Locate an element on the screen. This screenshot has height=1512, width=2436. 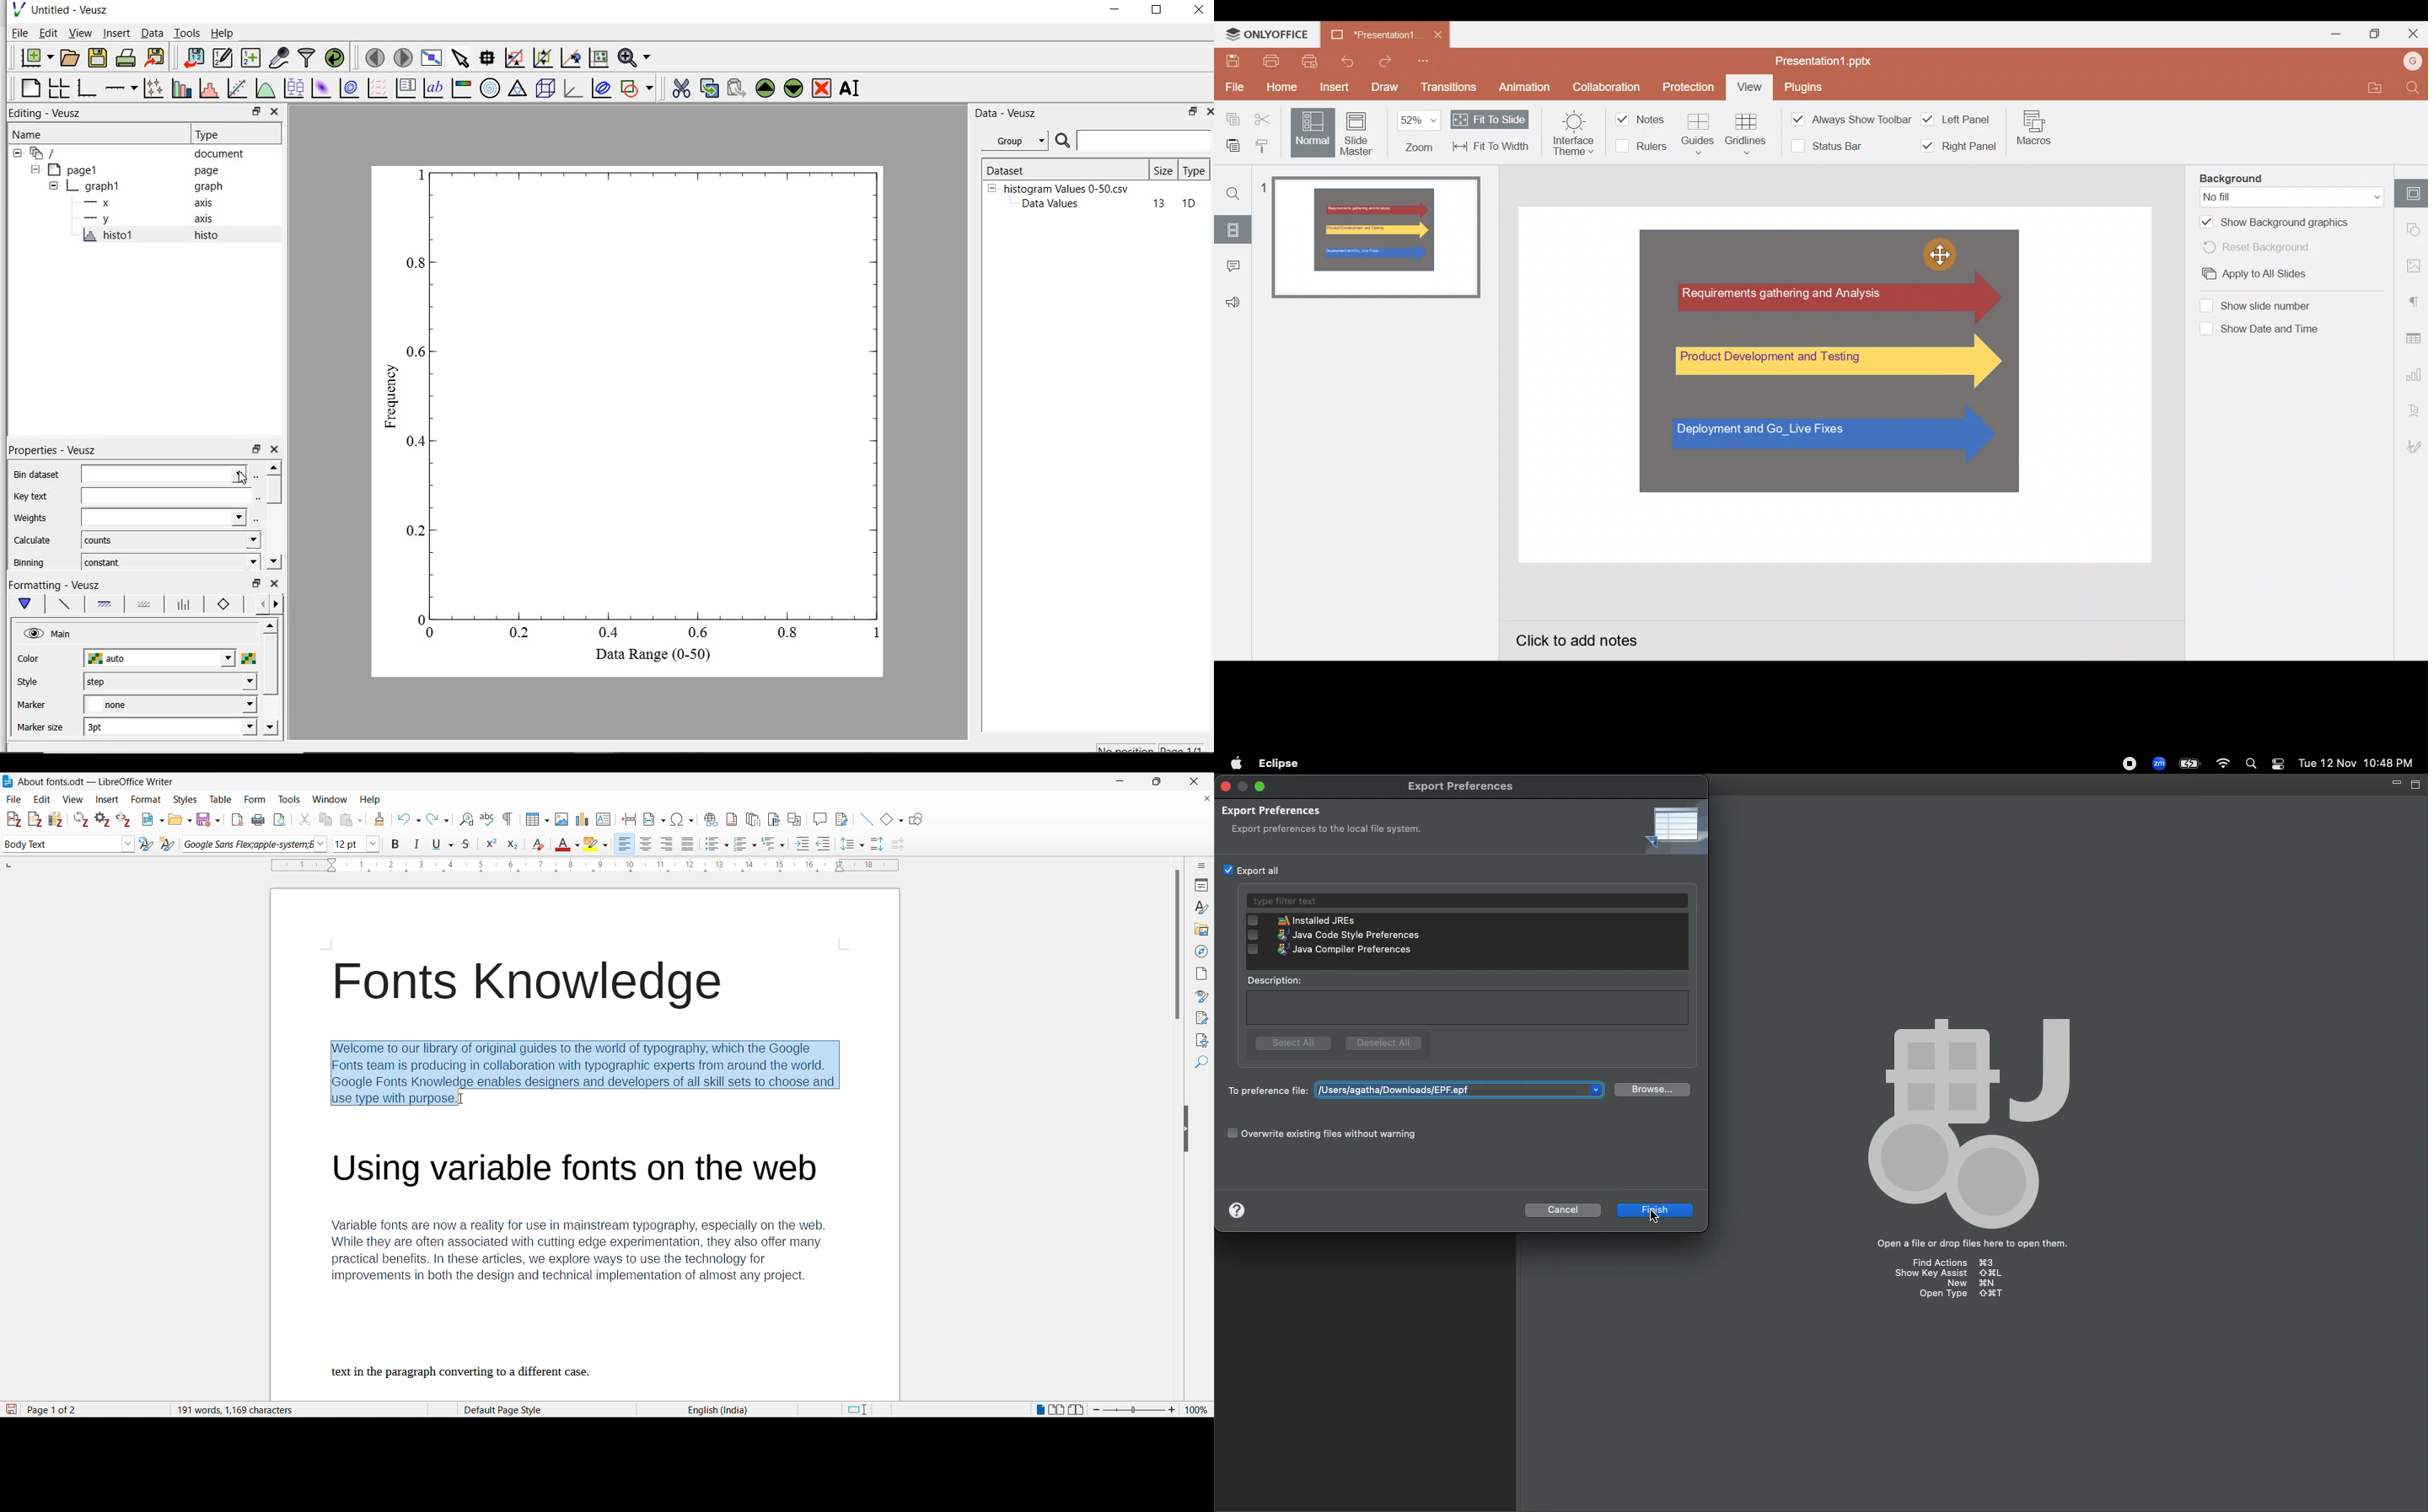
| none vw is located at coordinates (169, 705).